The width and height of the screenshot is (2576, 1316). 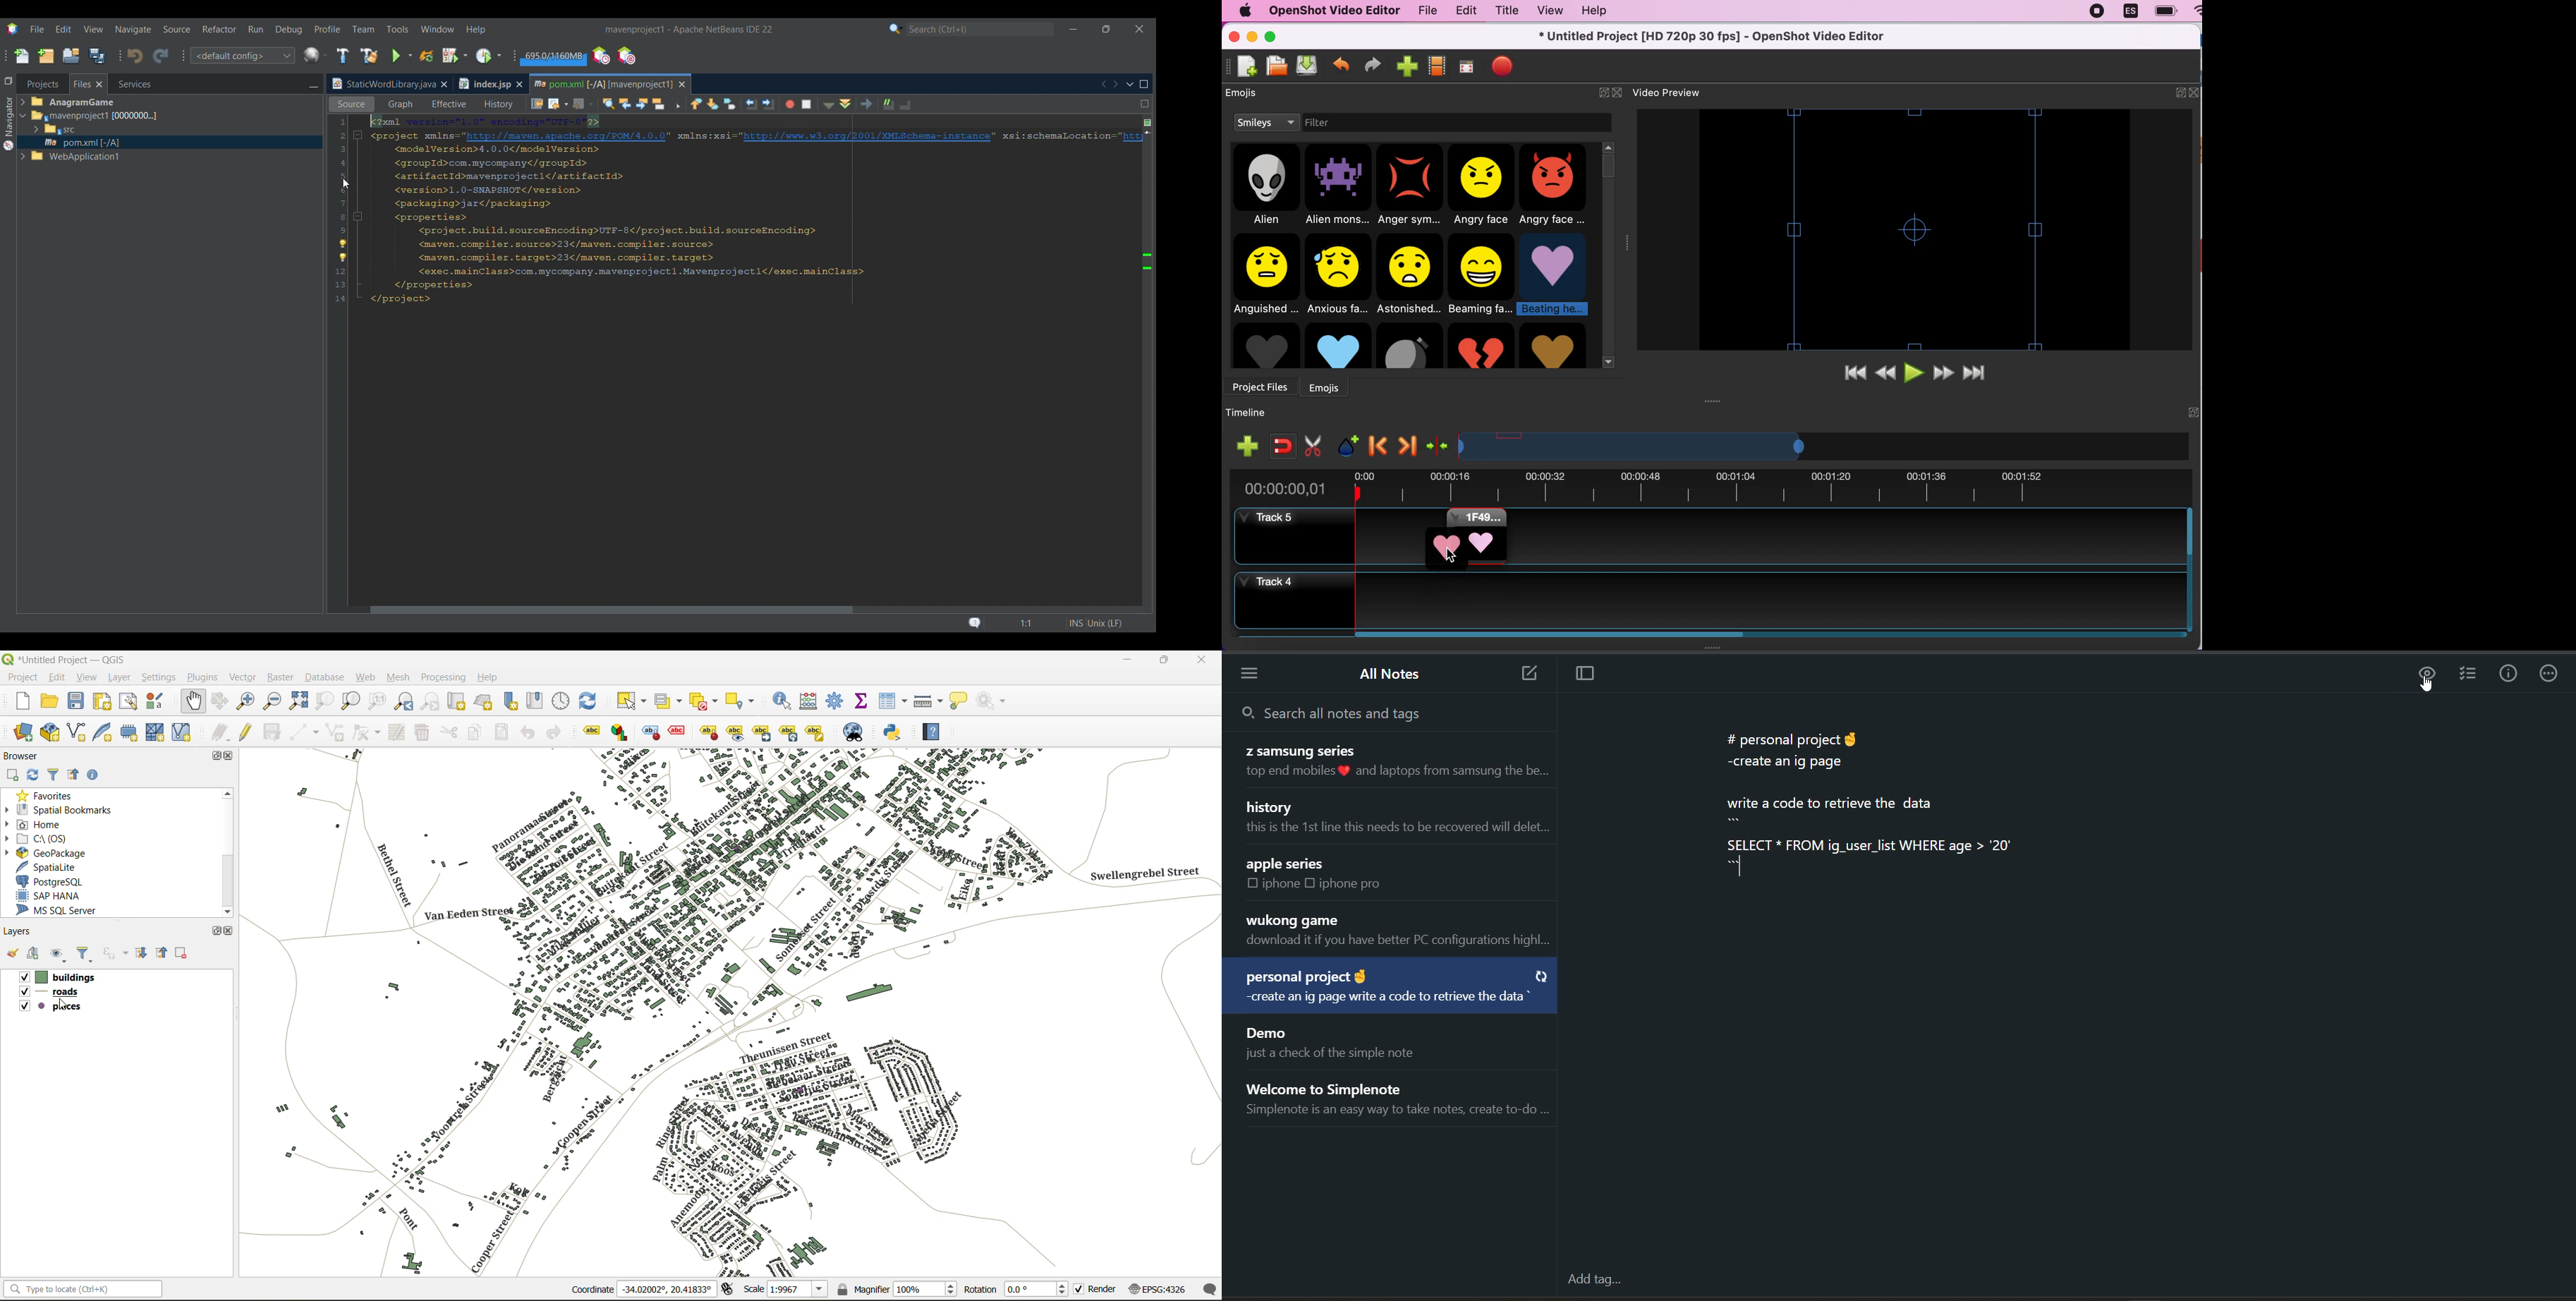 What do you see at coordinates (444, 84) in the screenshot?
I see `Close tab` at bounding box center [444, 84].